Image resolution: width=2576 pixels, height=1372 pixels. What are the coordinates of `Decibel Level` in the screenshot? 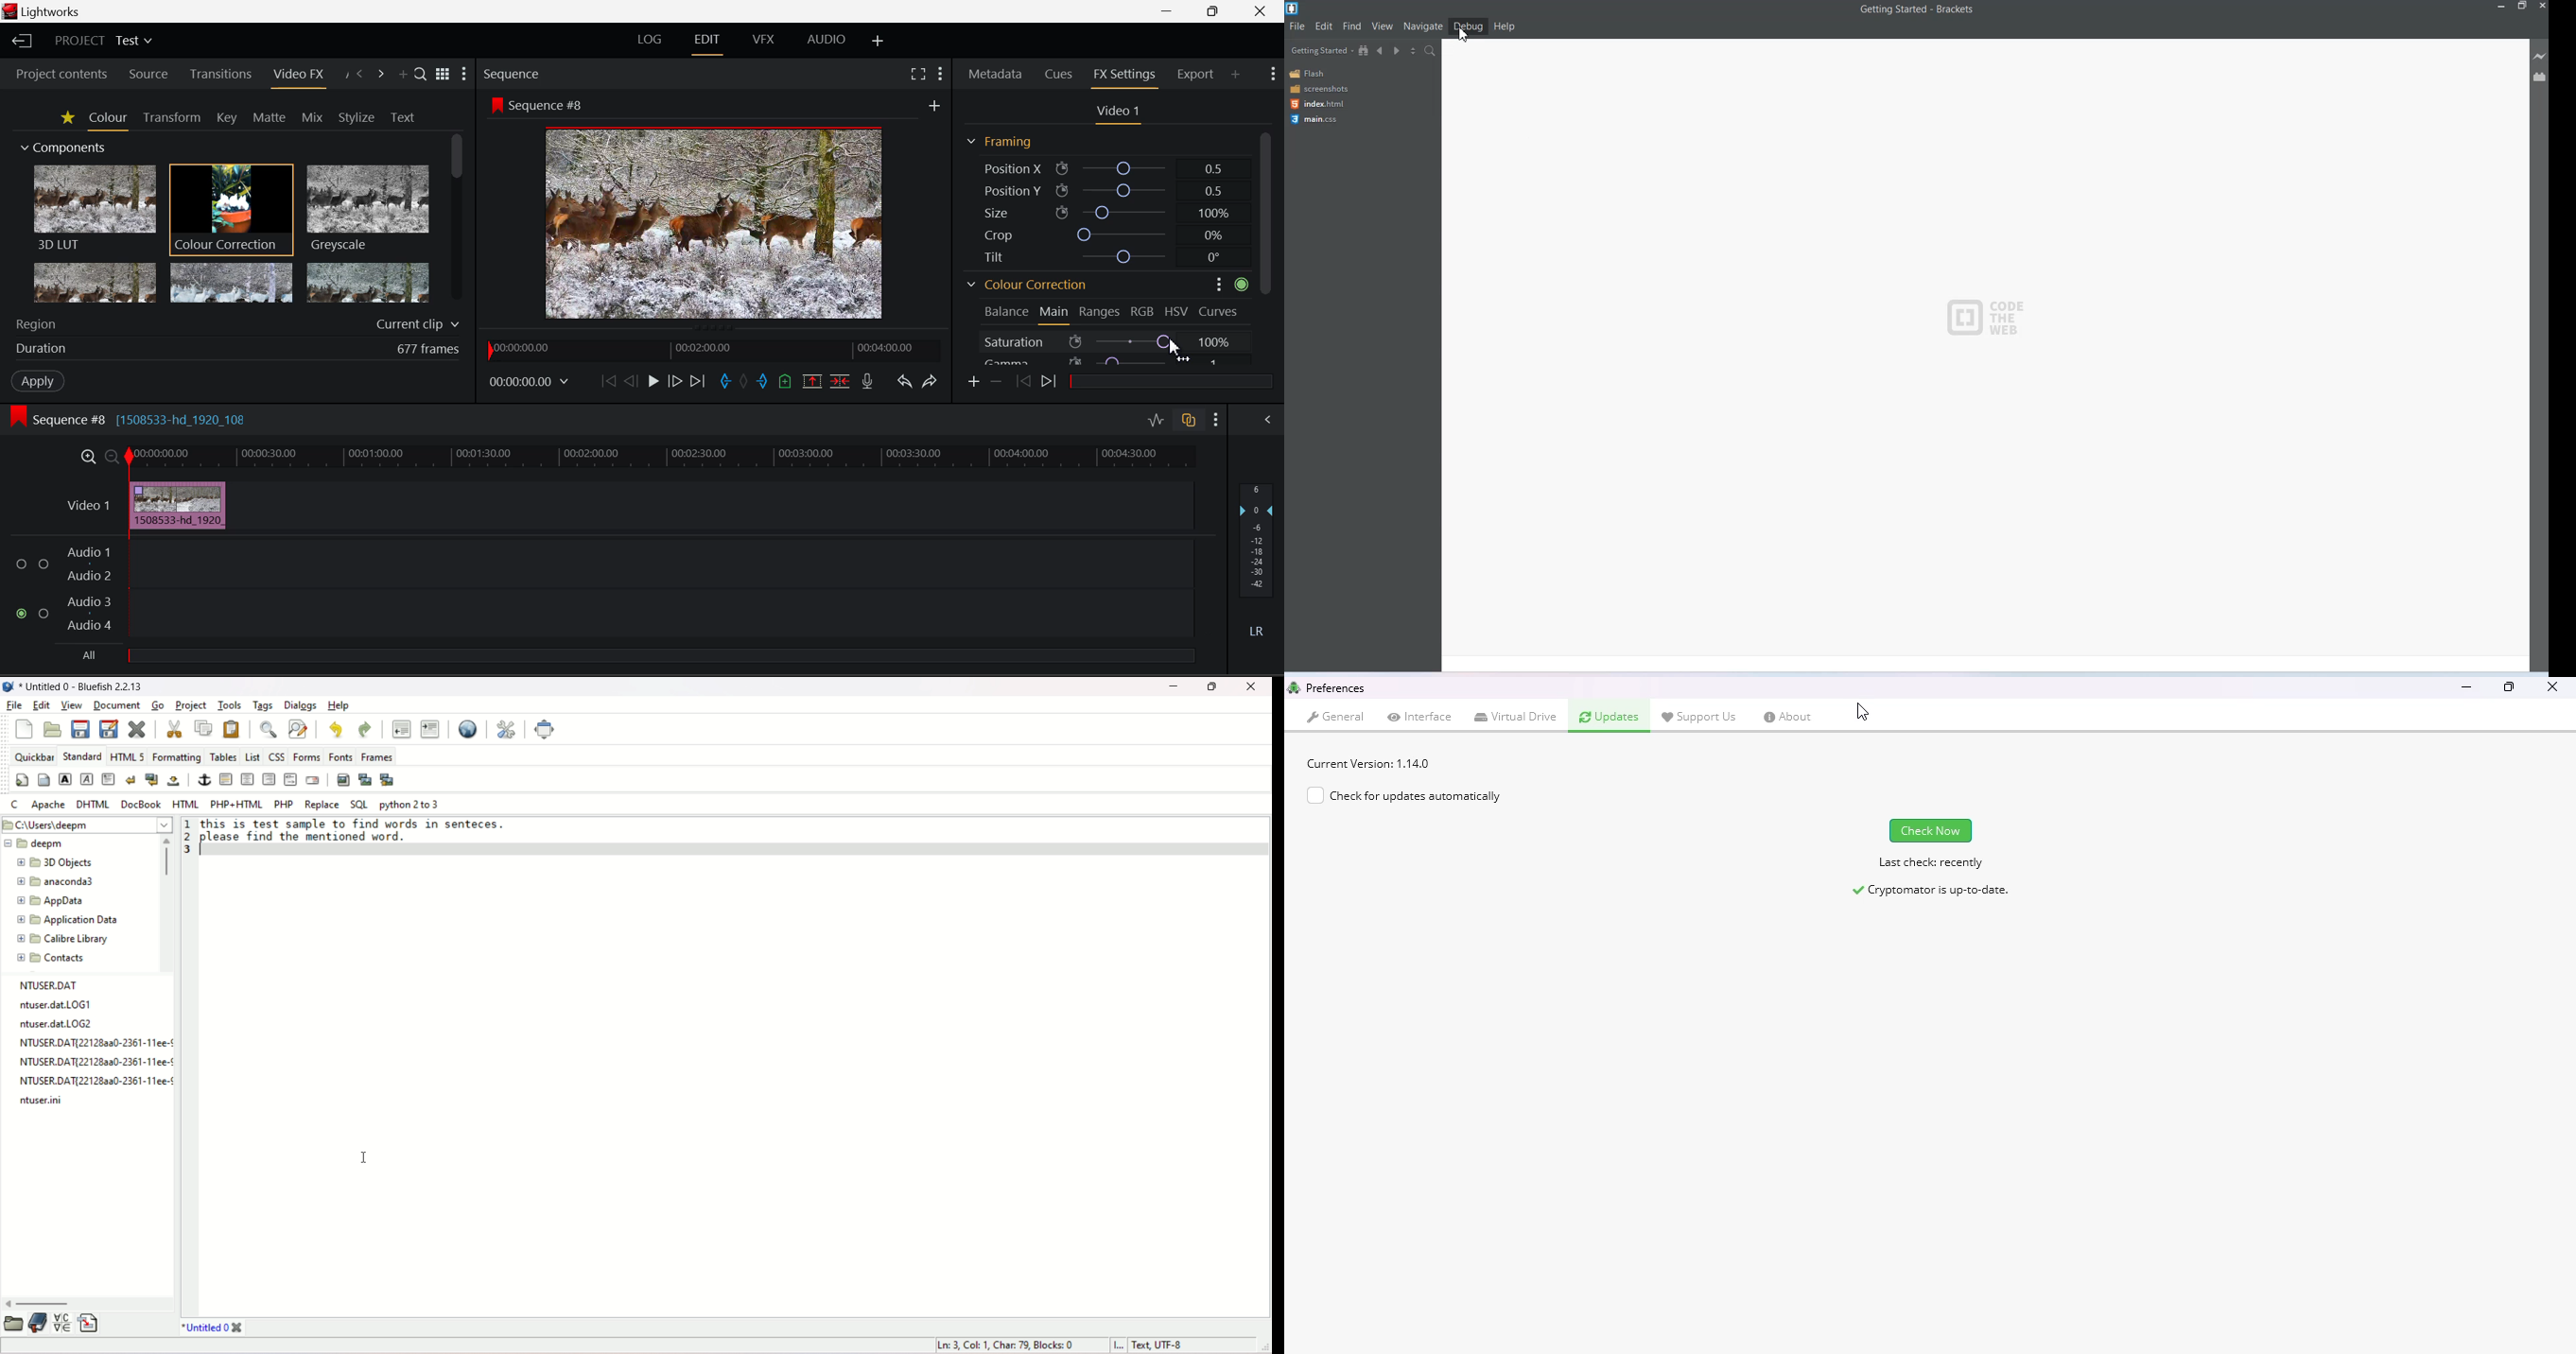 It's located at (1261, 563).